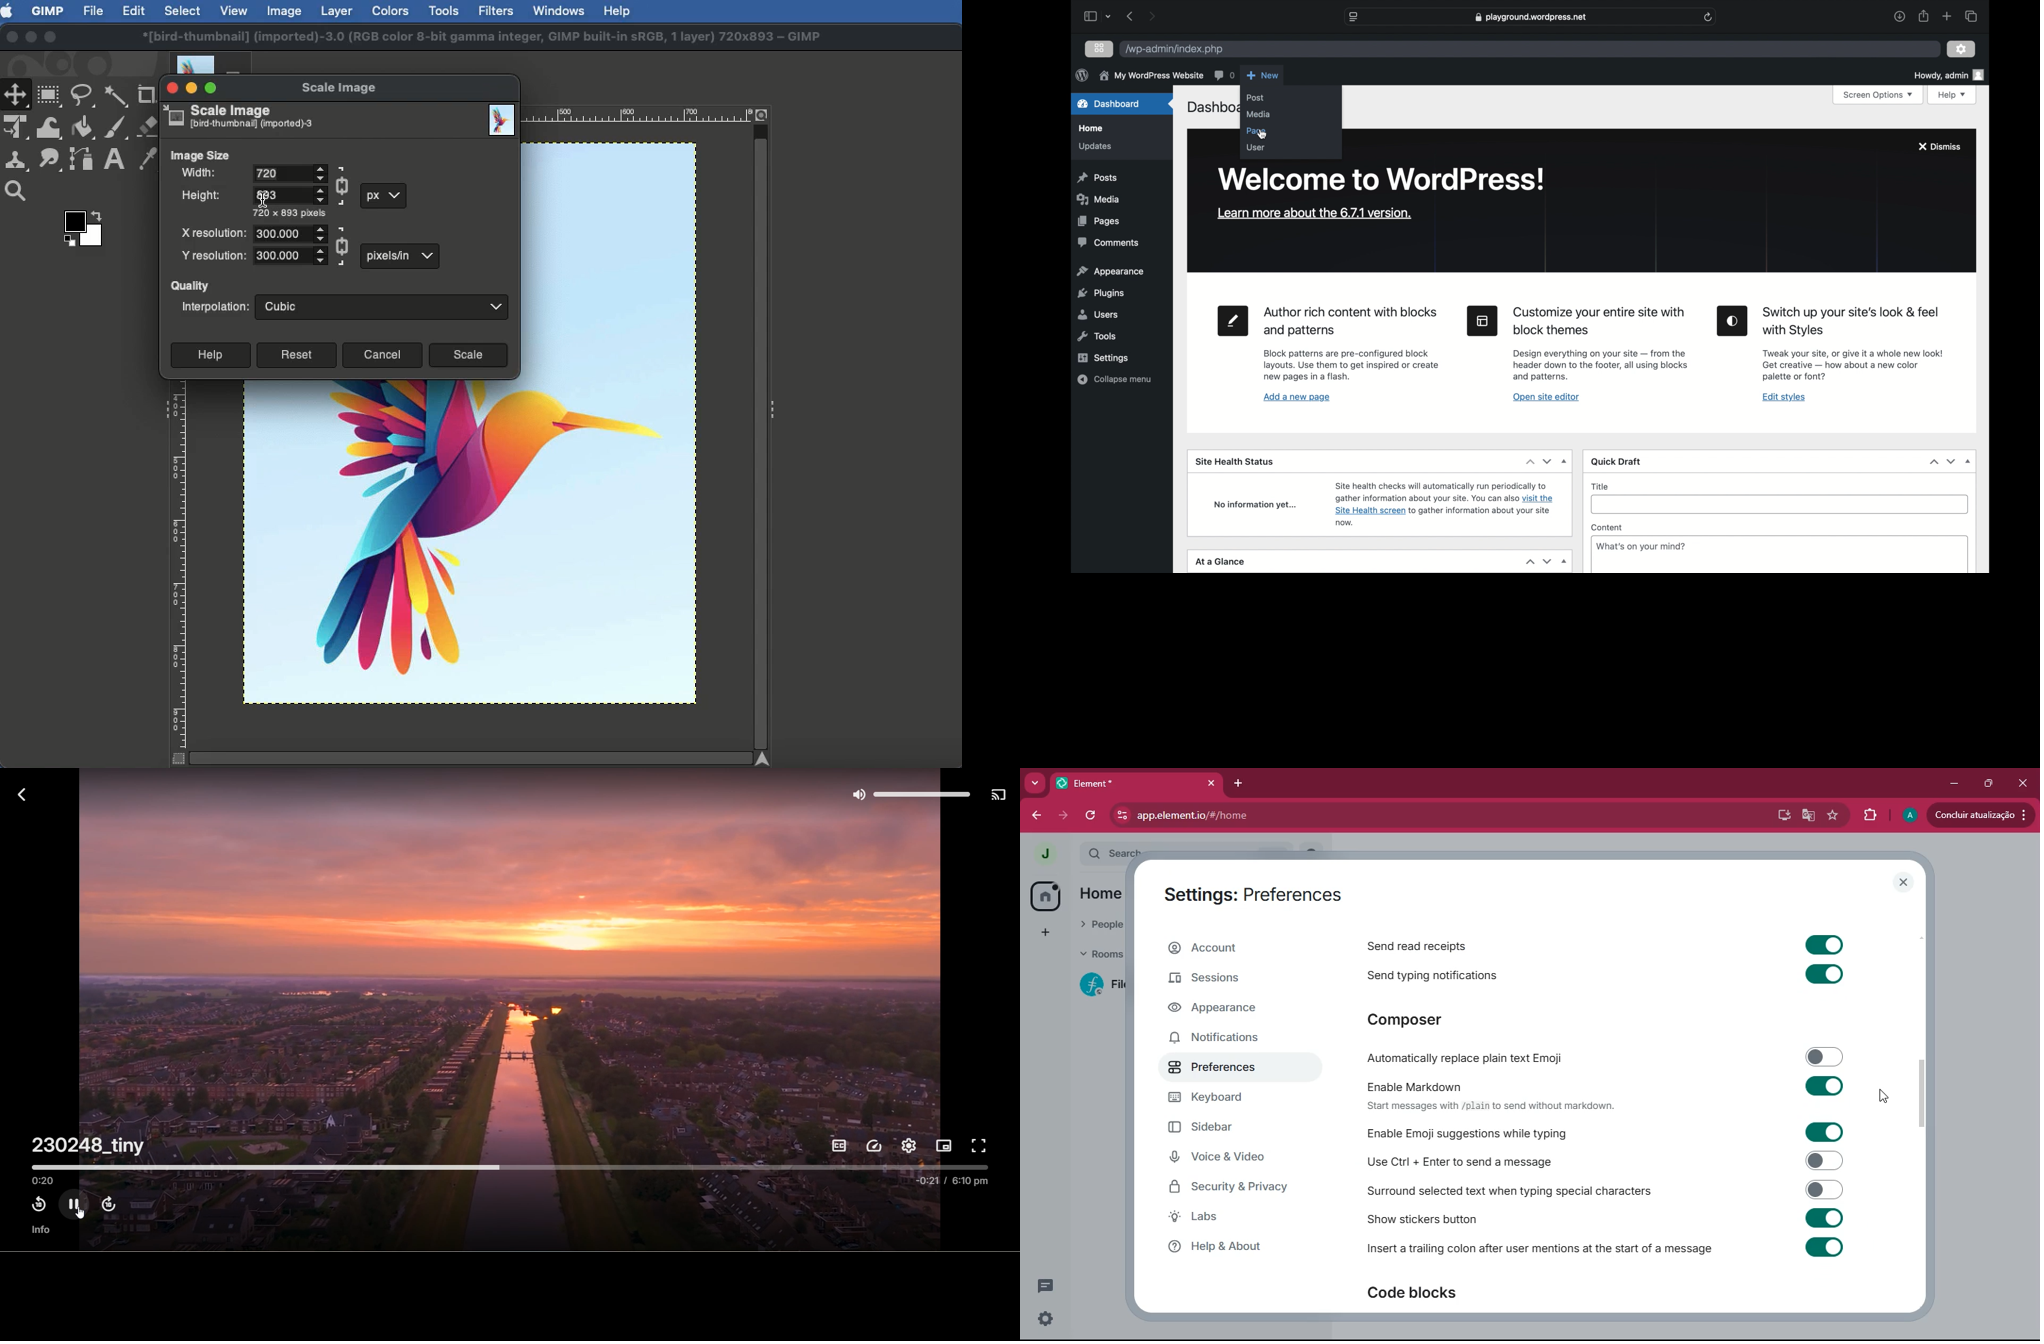 The height and width of the screenshot is (1344, 2044). What do you see at coordinates (1099, 315) in the screenshot?
I see `users` at bounding box center [1099, 315].